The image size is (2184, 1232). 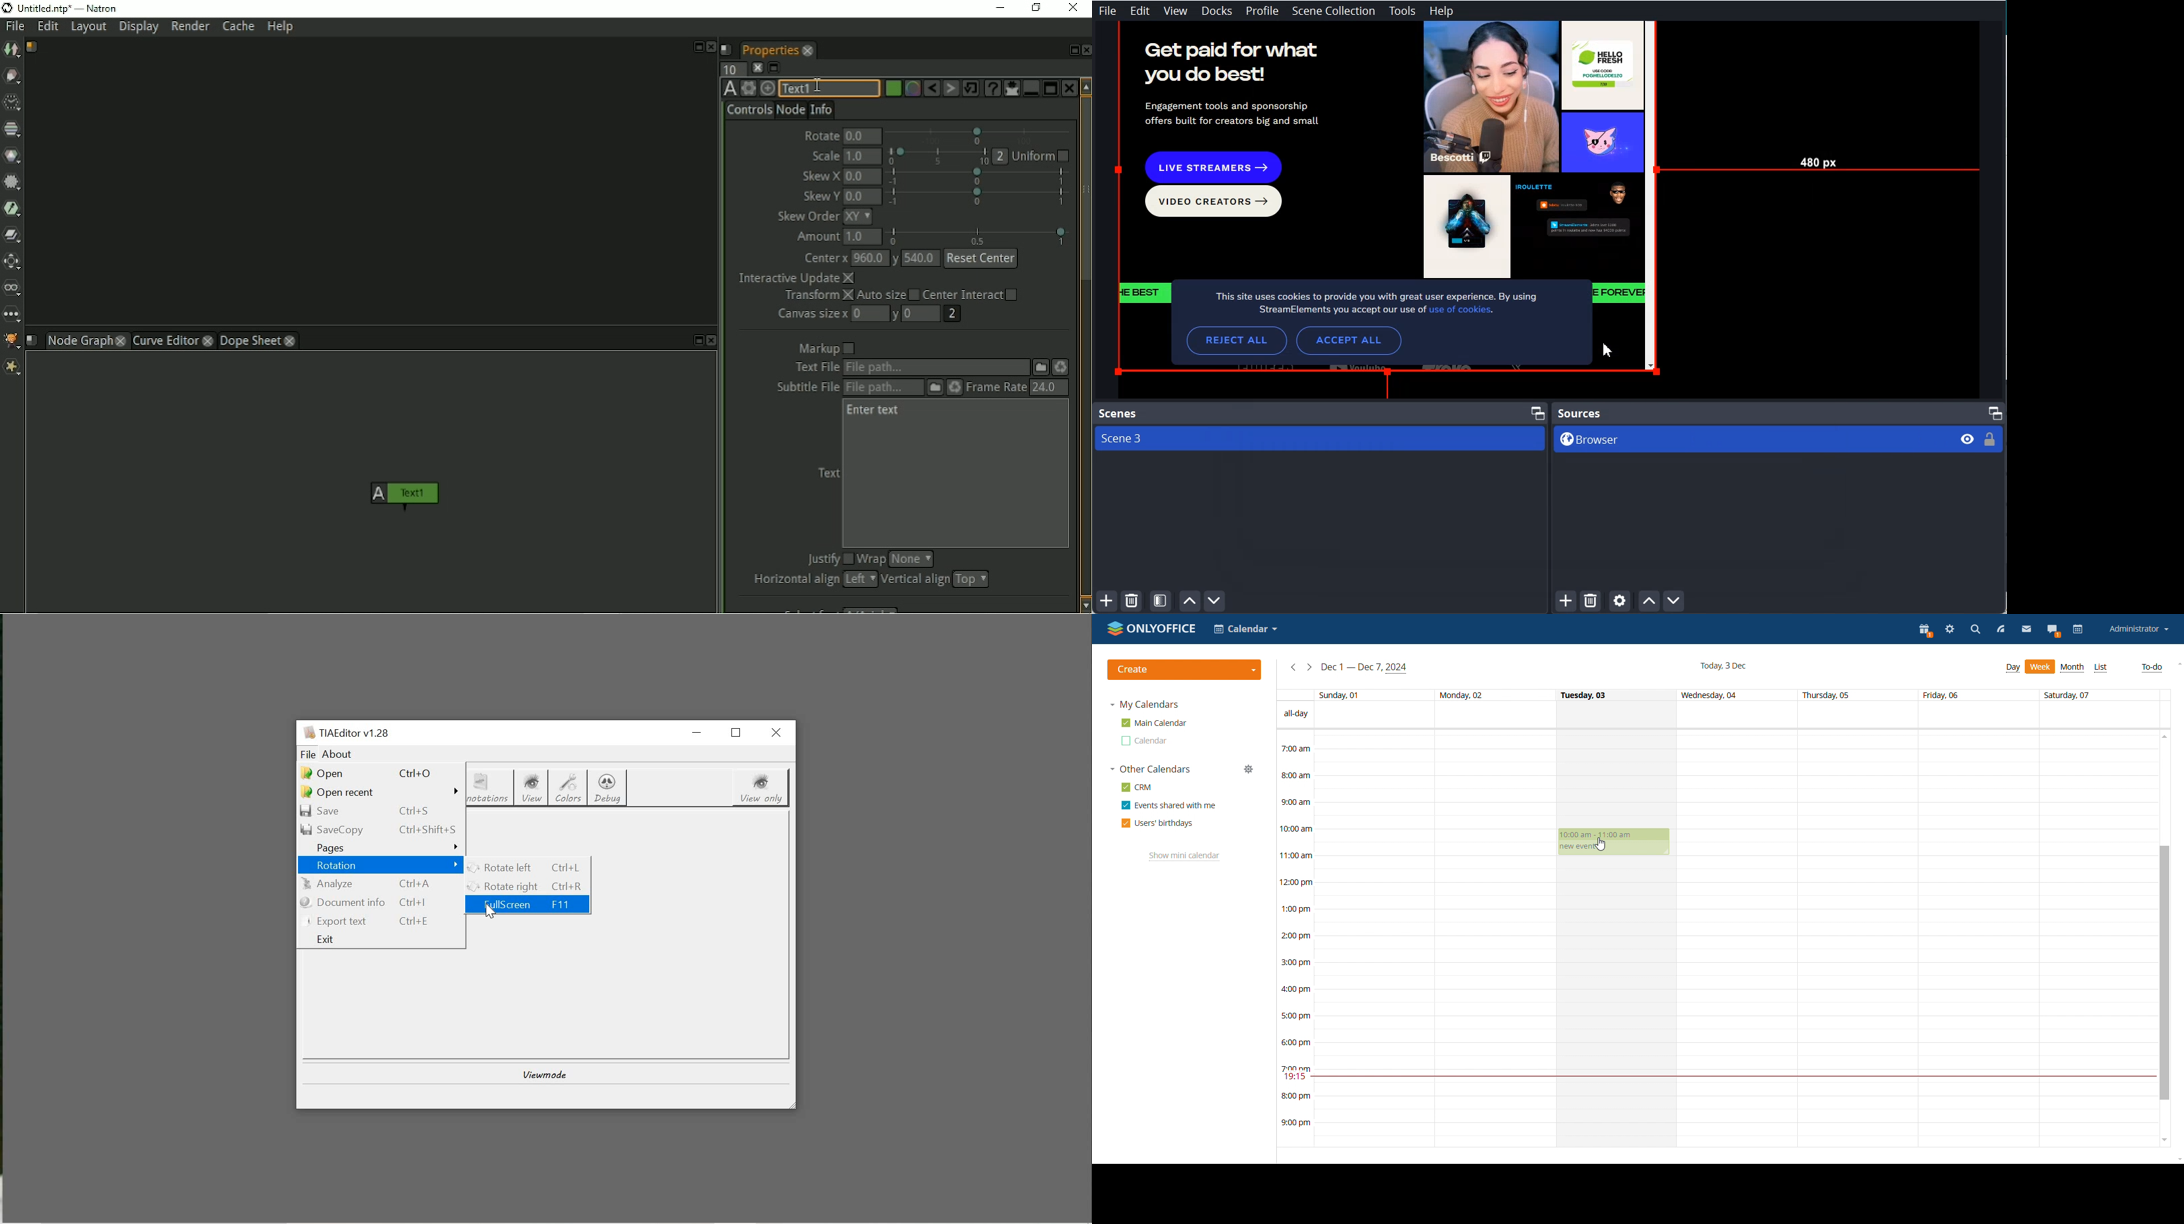 What do you see at coordinates (2070, 694) in the screenshot?
I see `Saturday, 07` at bounding box center [2070, 694].